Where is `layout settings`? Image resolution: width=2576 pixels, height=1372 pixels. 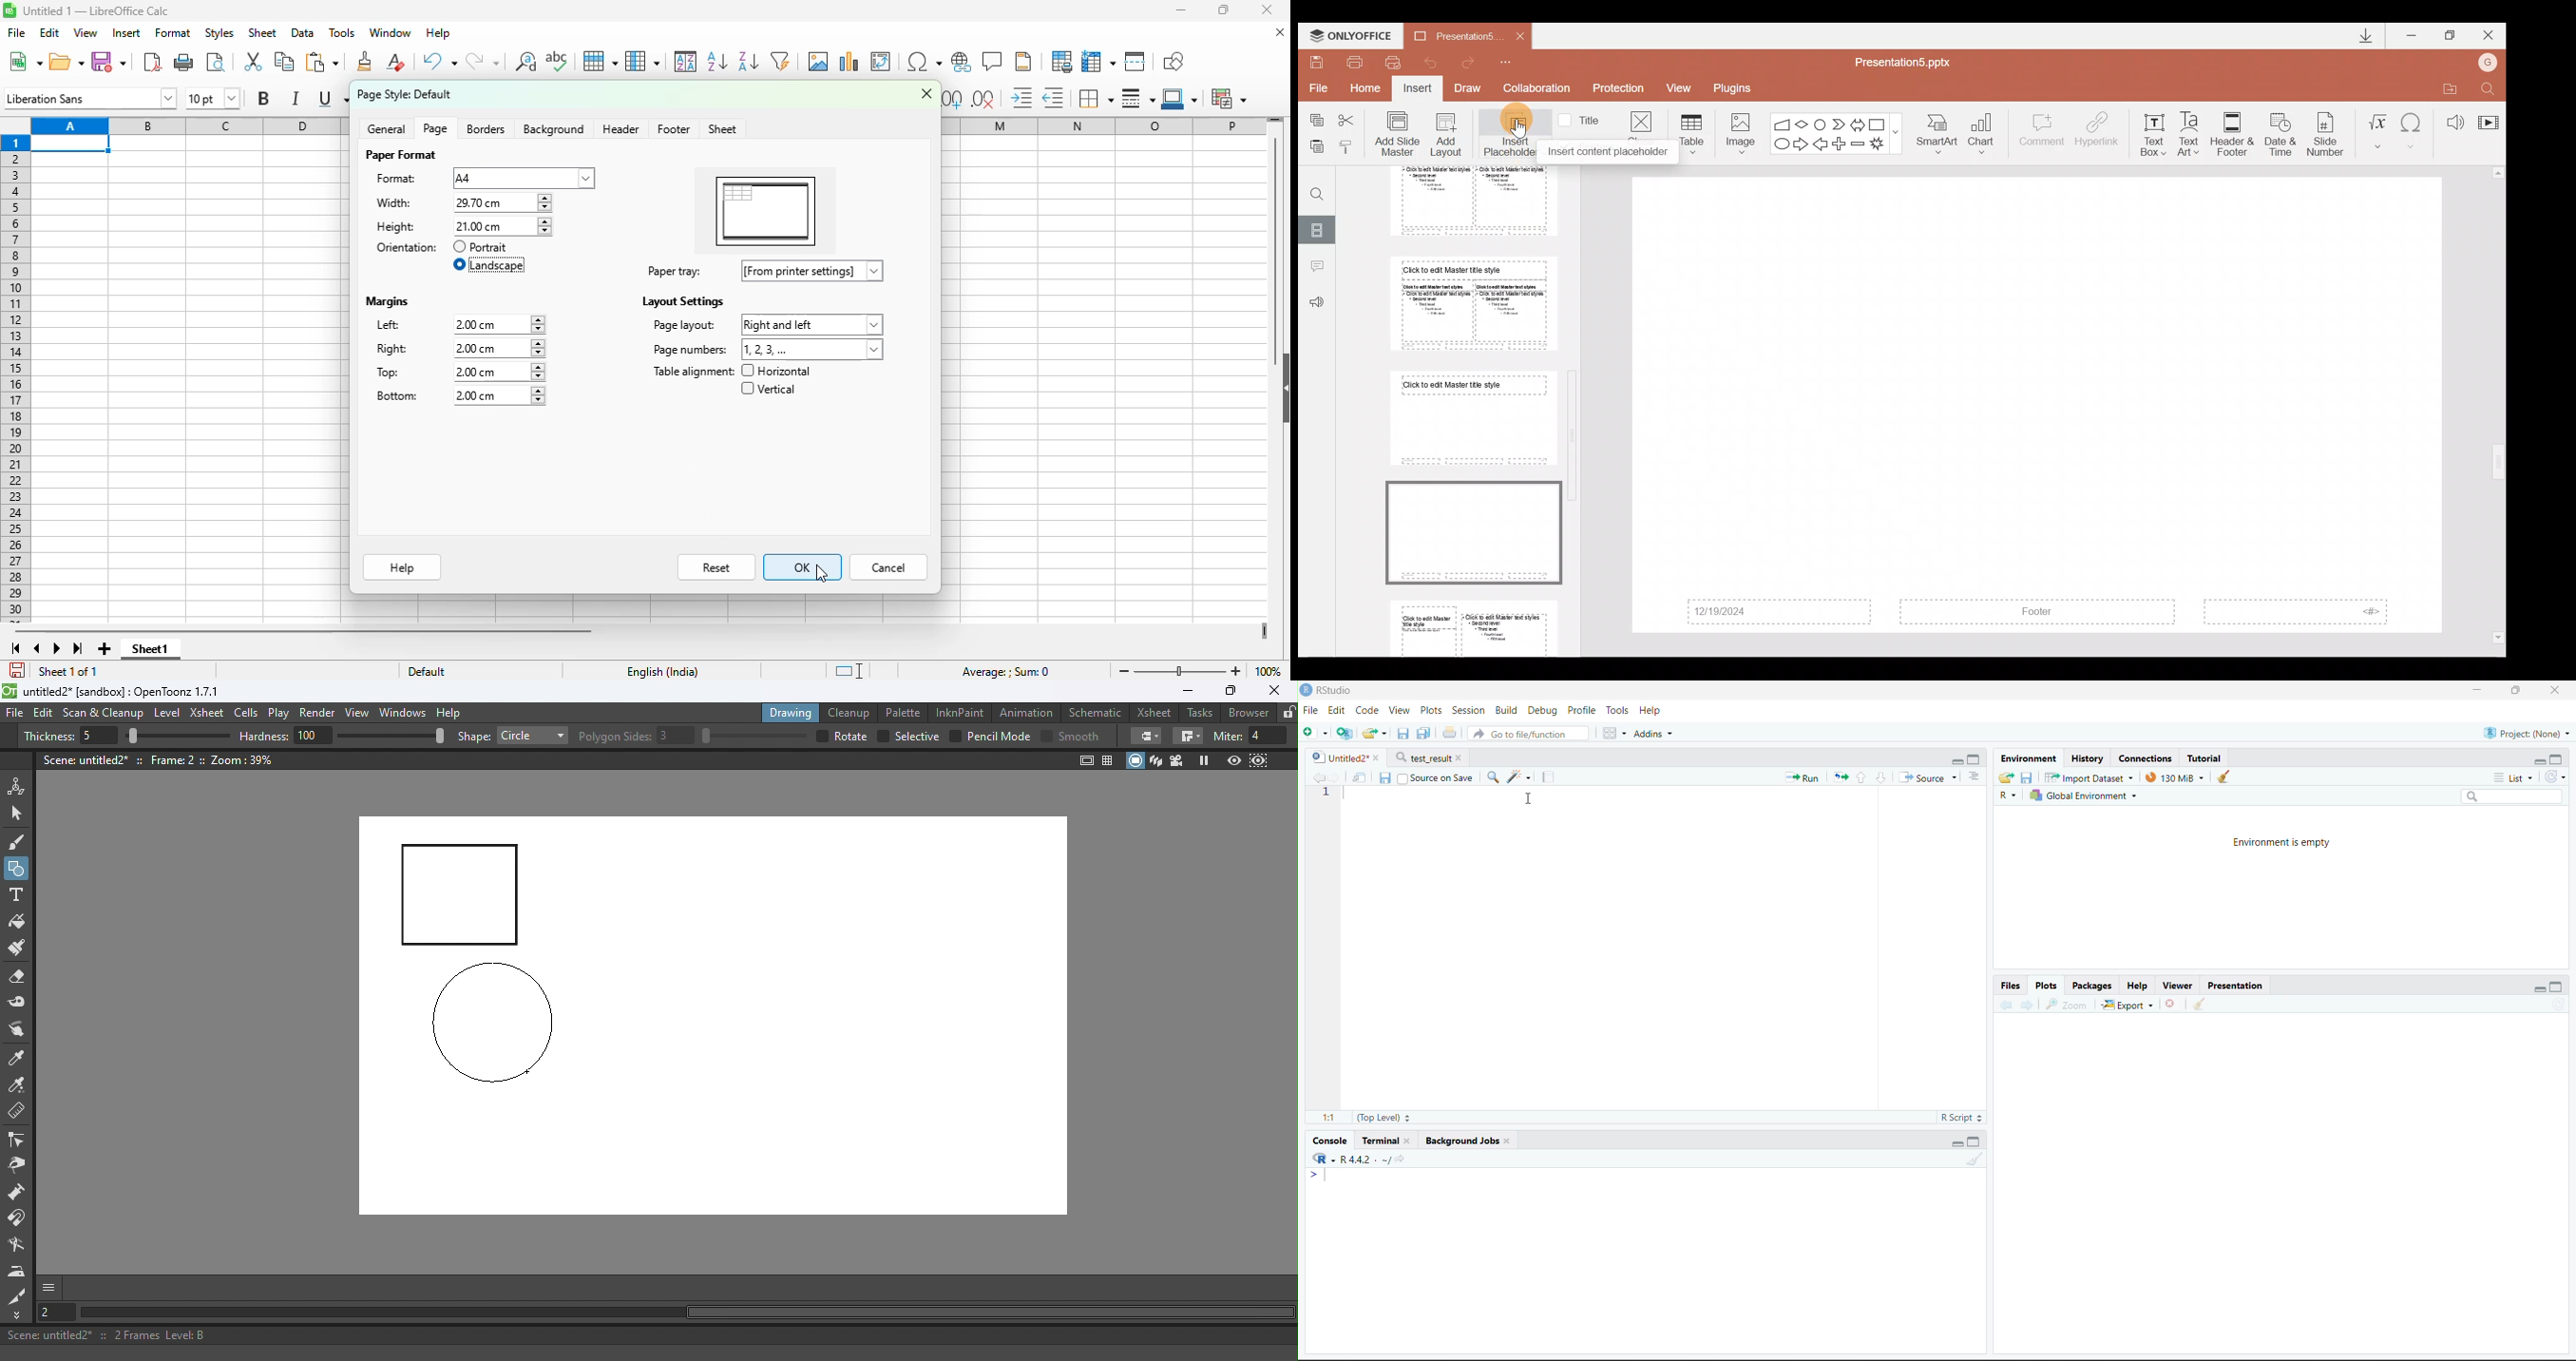
layout settings is located at coordinates (681, 301).